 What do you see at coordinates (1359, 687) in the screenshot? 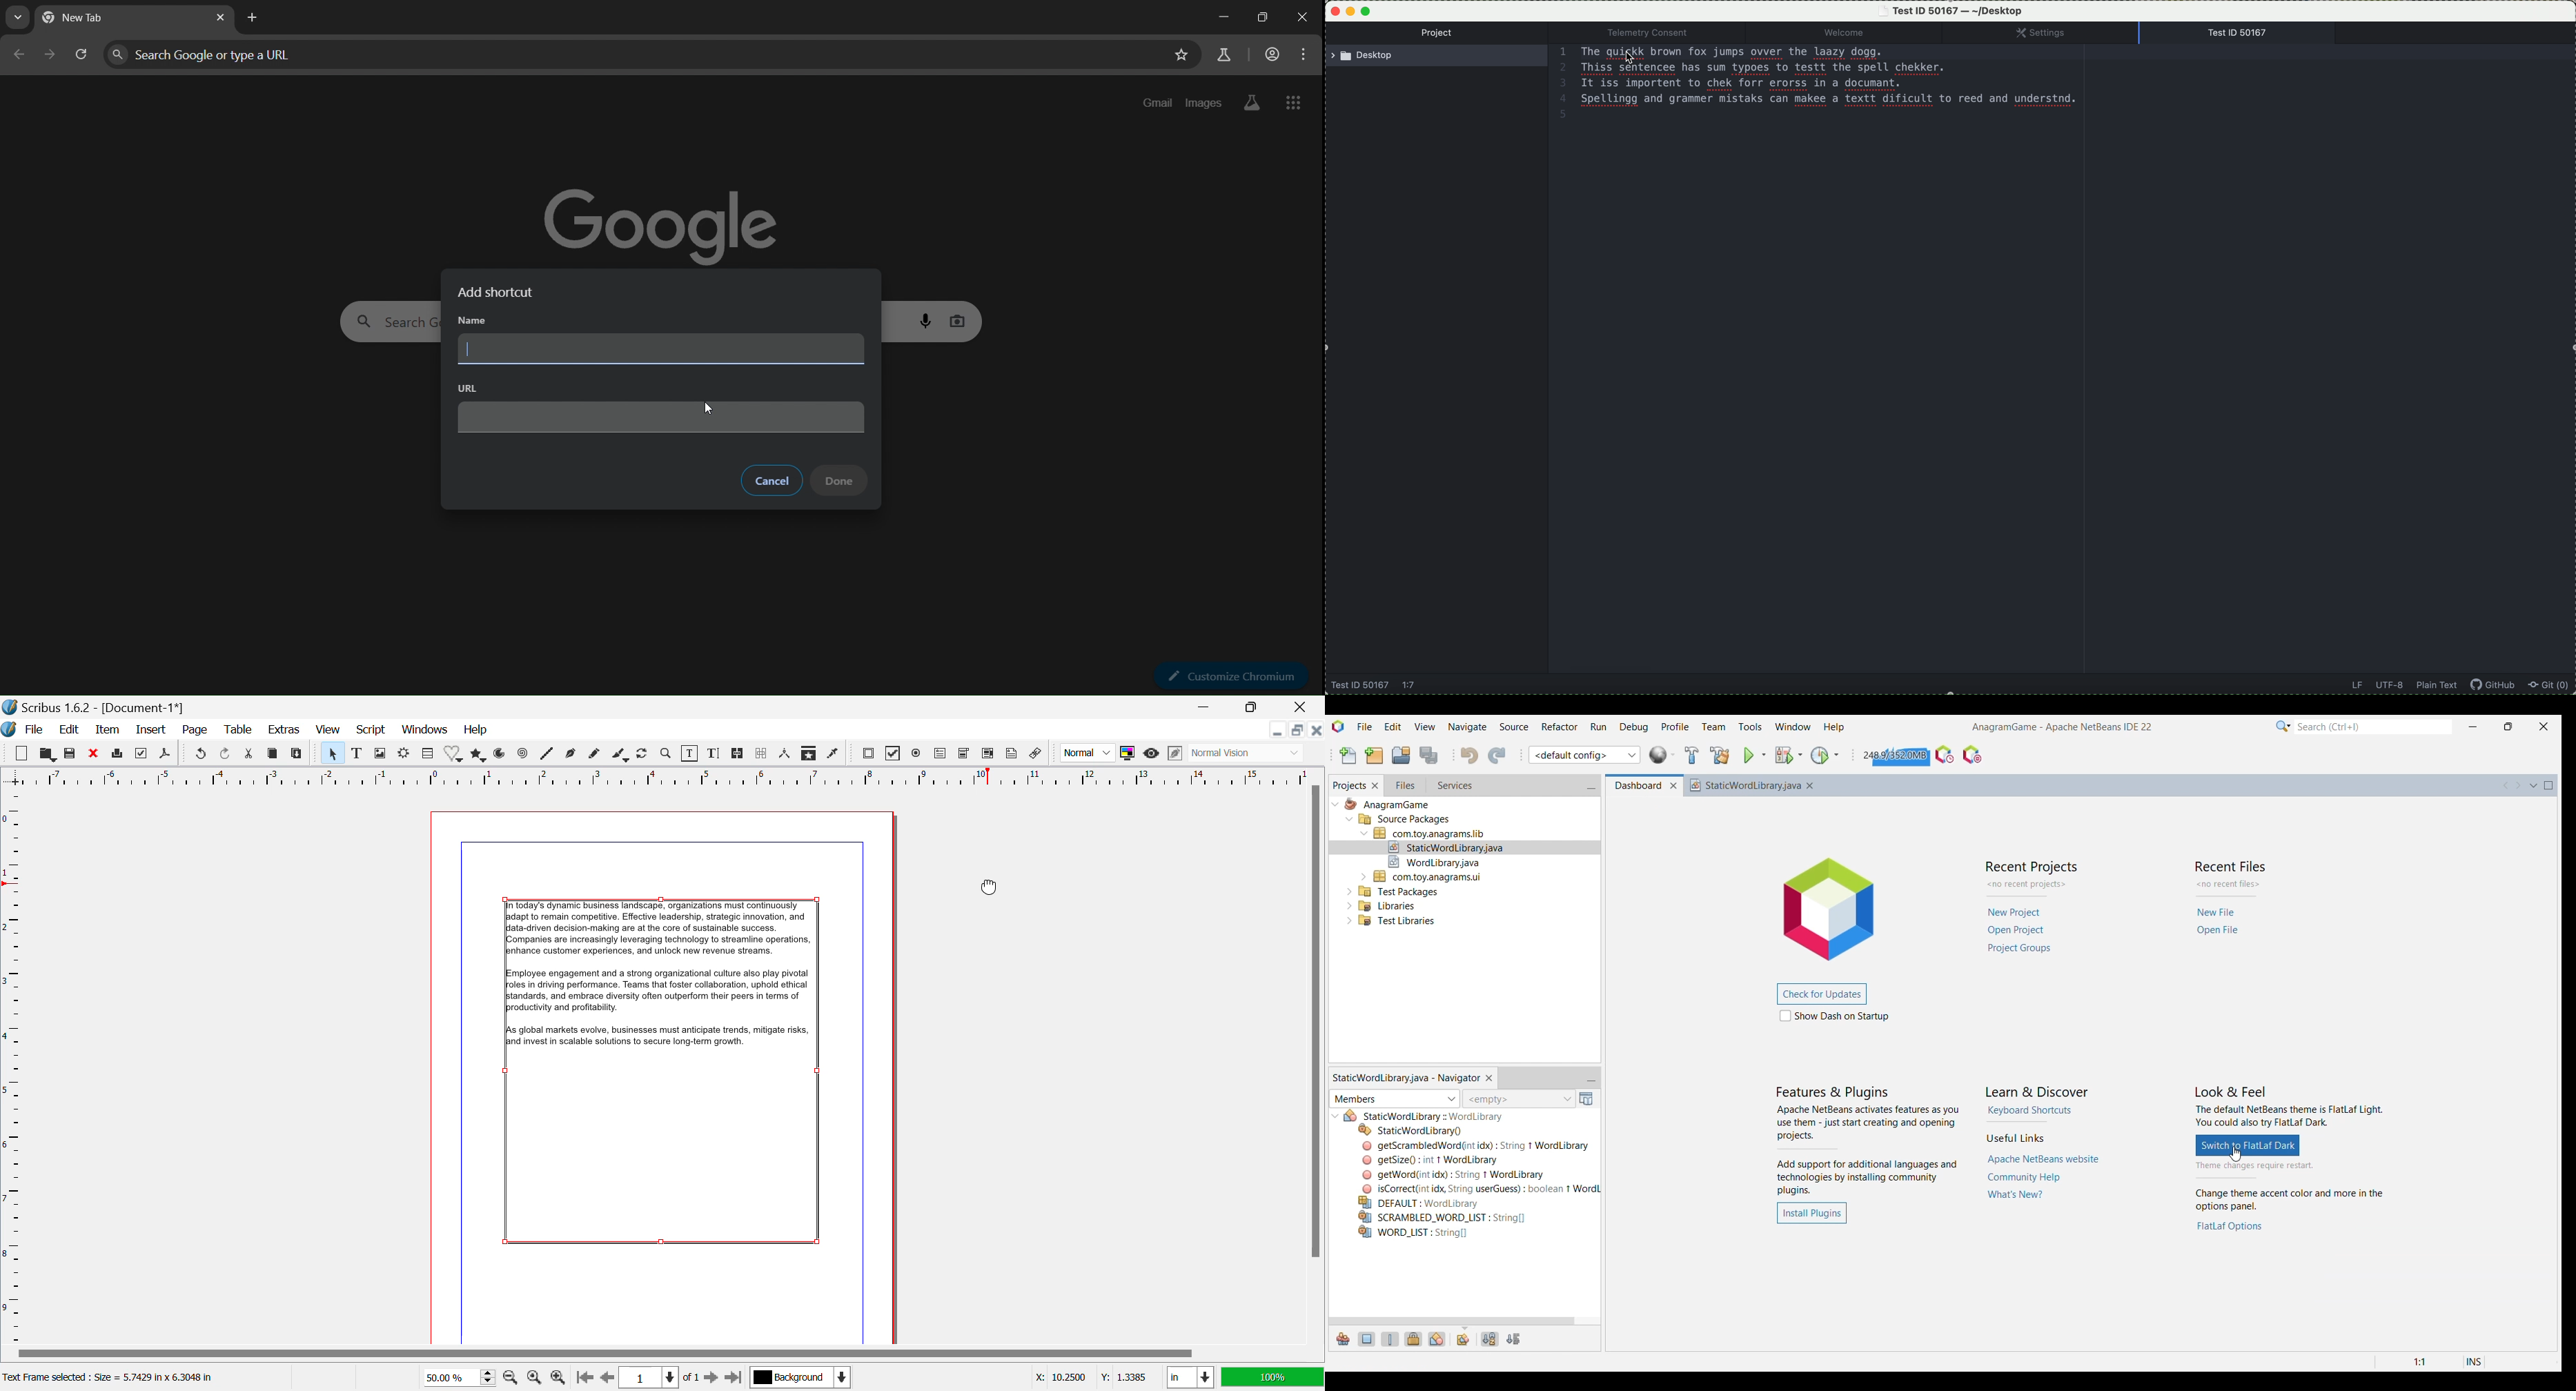
I see `name file` at bounding box center [1359, 687].